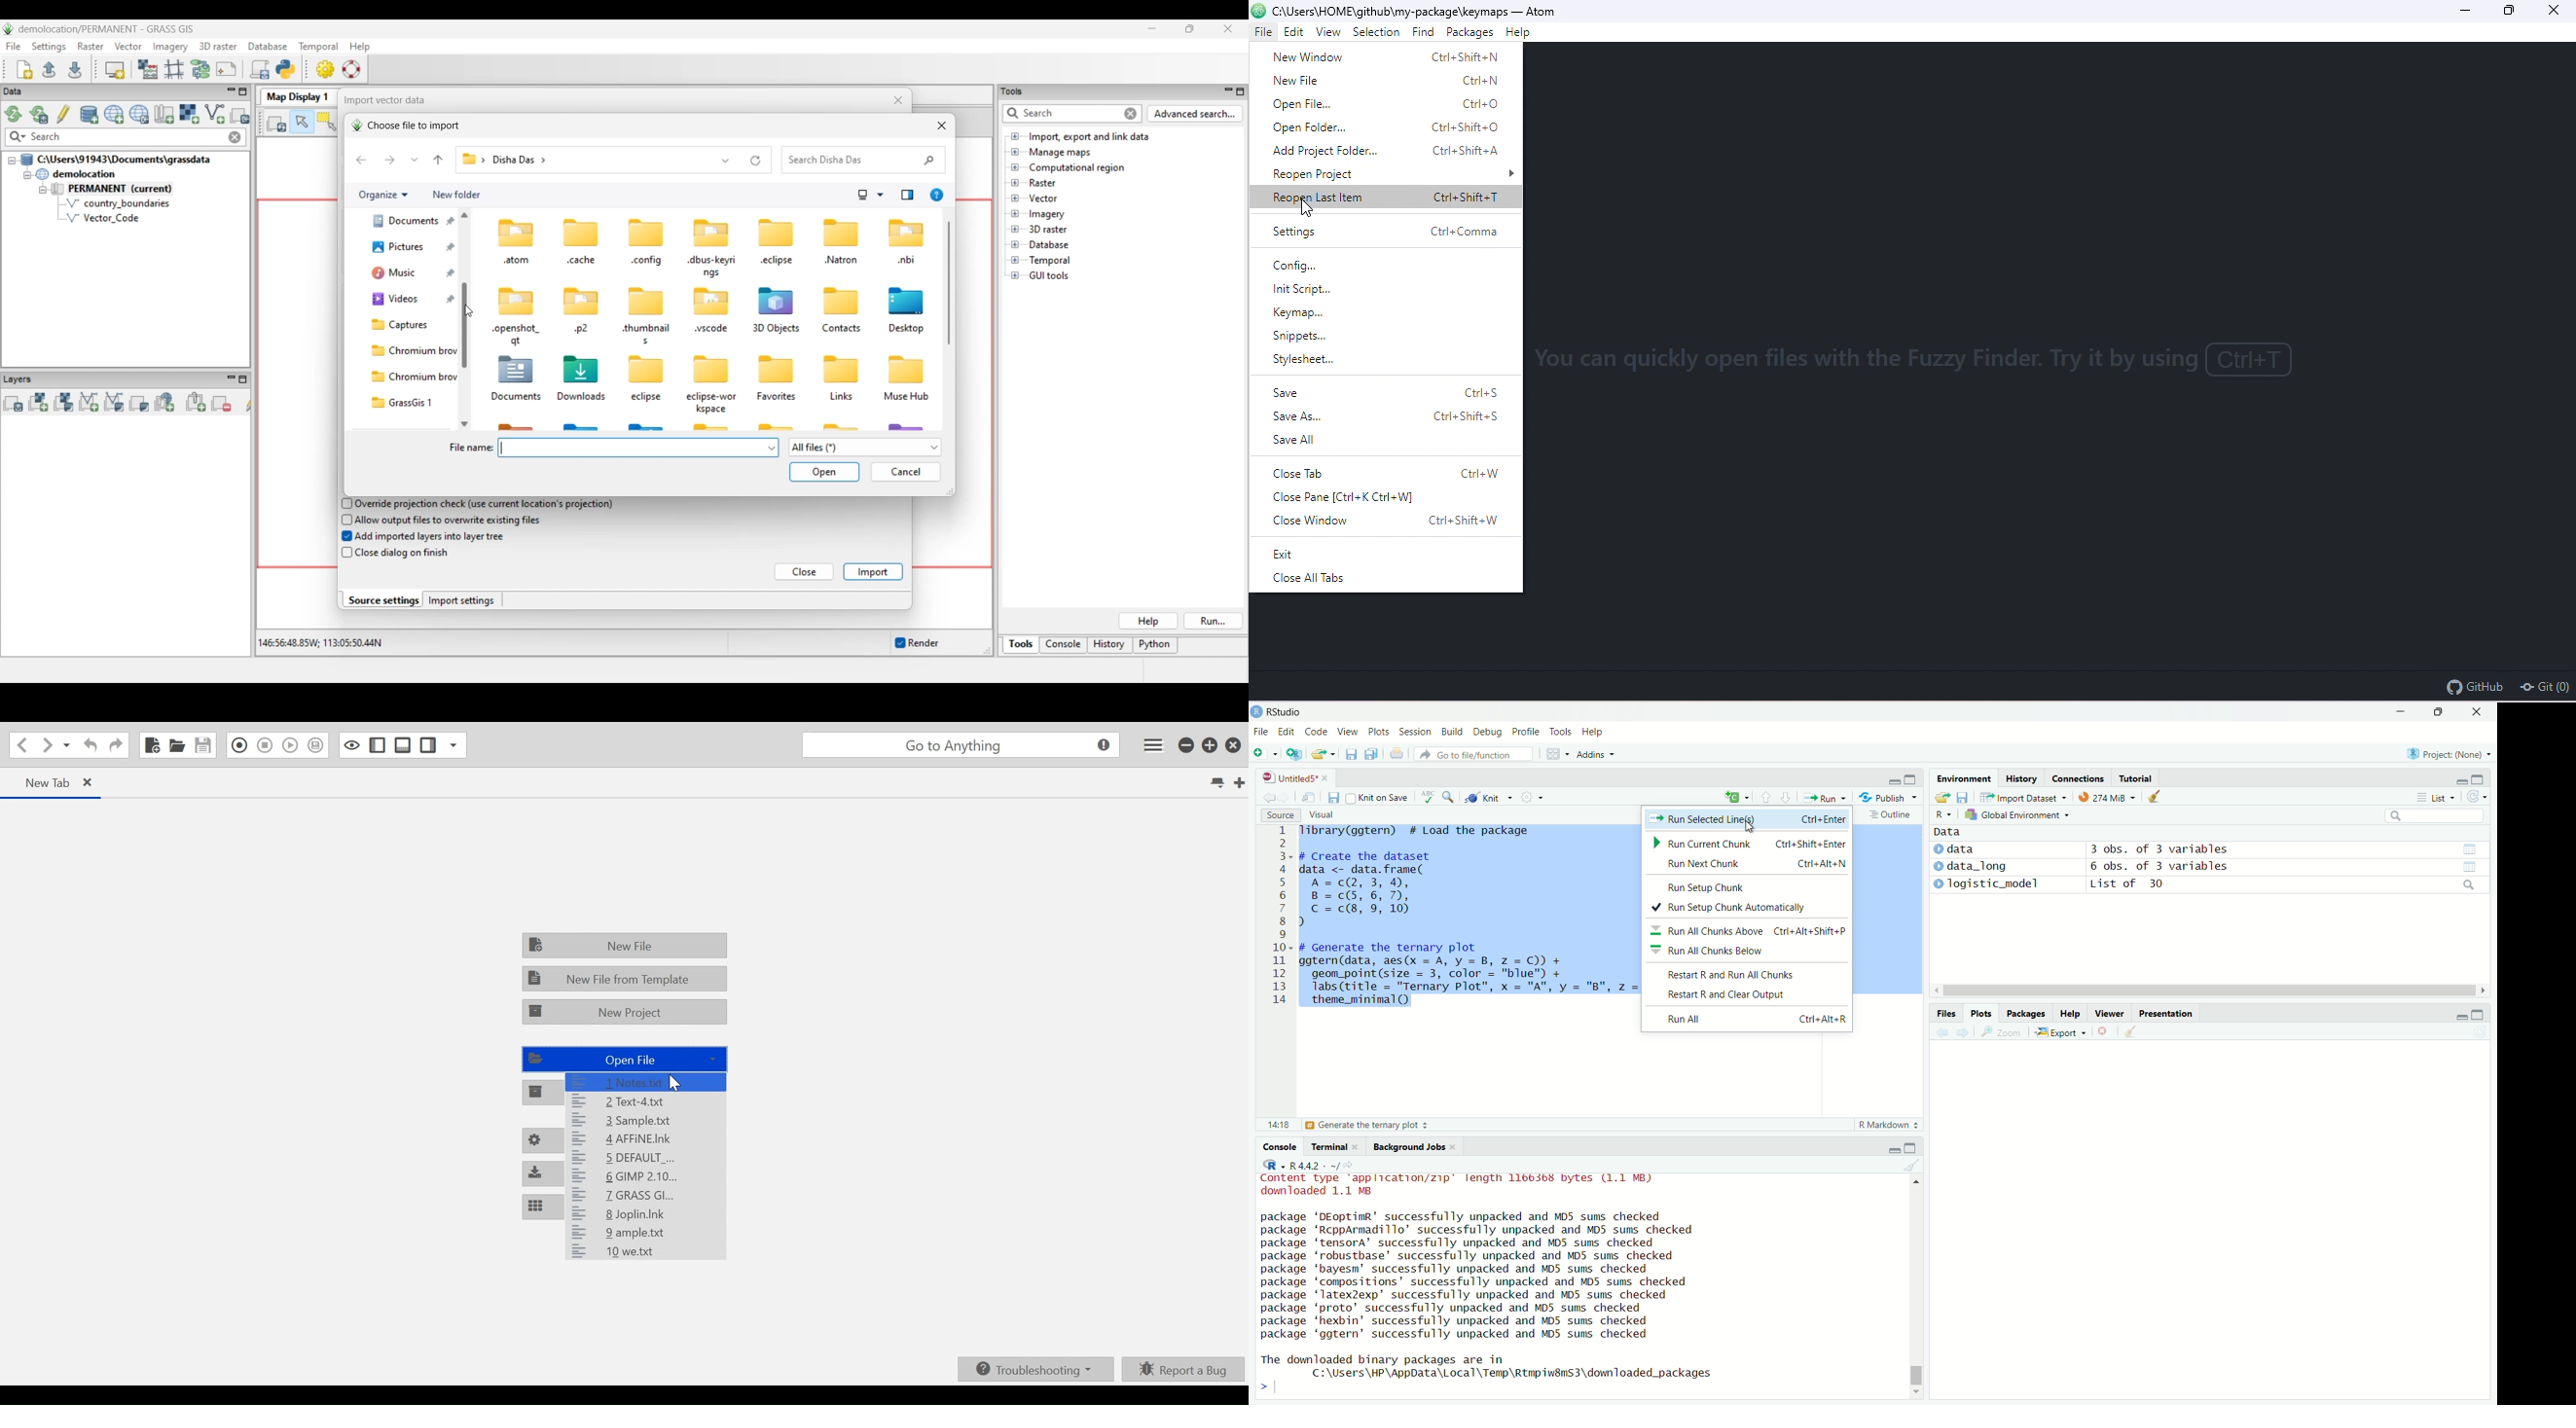 This screenshot has height=1428, width=2576. Describe the element at coordinates (1940, 1011) in the screenshot. I see `Files` at that location.